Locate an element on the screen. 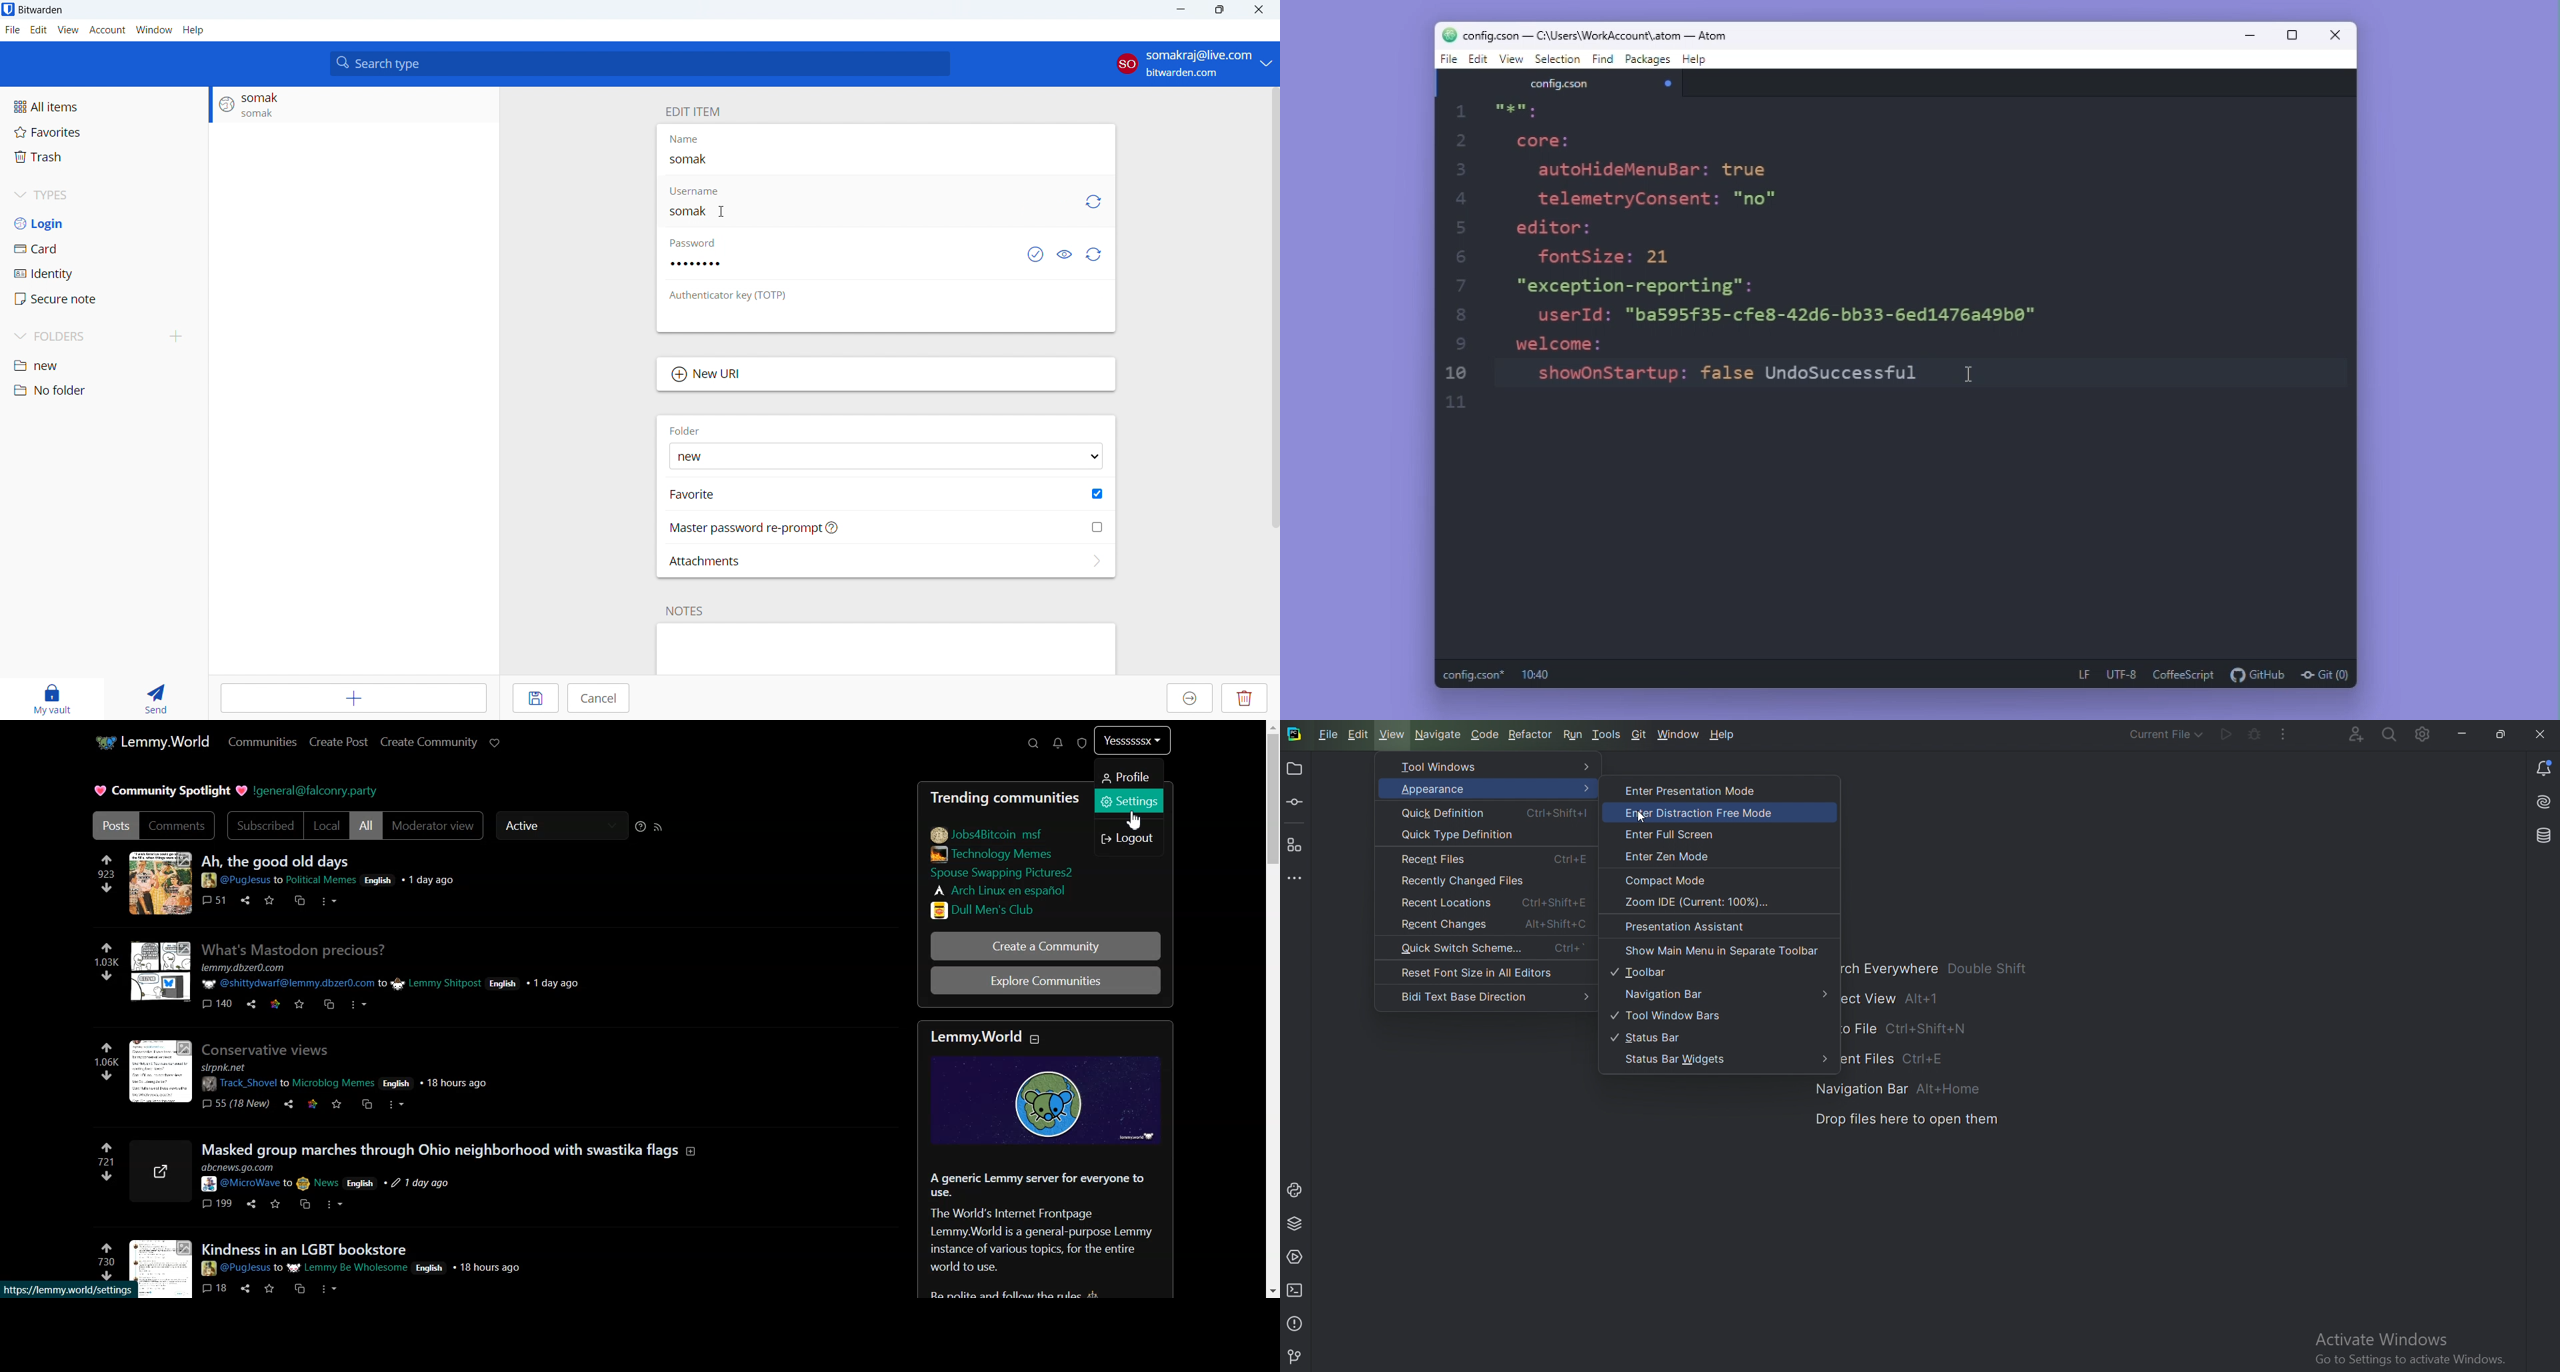  send is located at coordinates (165, 699).